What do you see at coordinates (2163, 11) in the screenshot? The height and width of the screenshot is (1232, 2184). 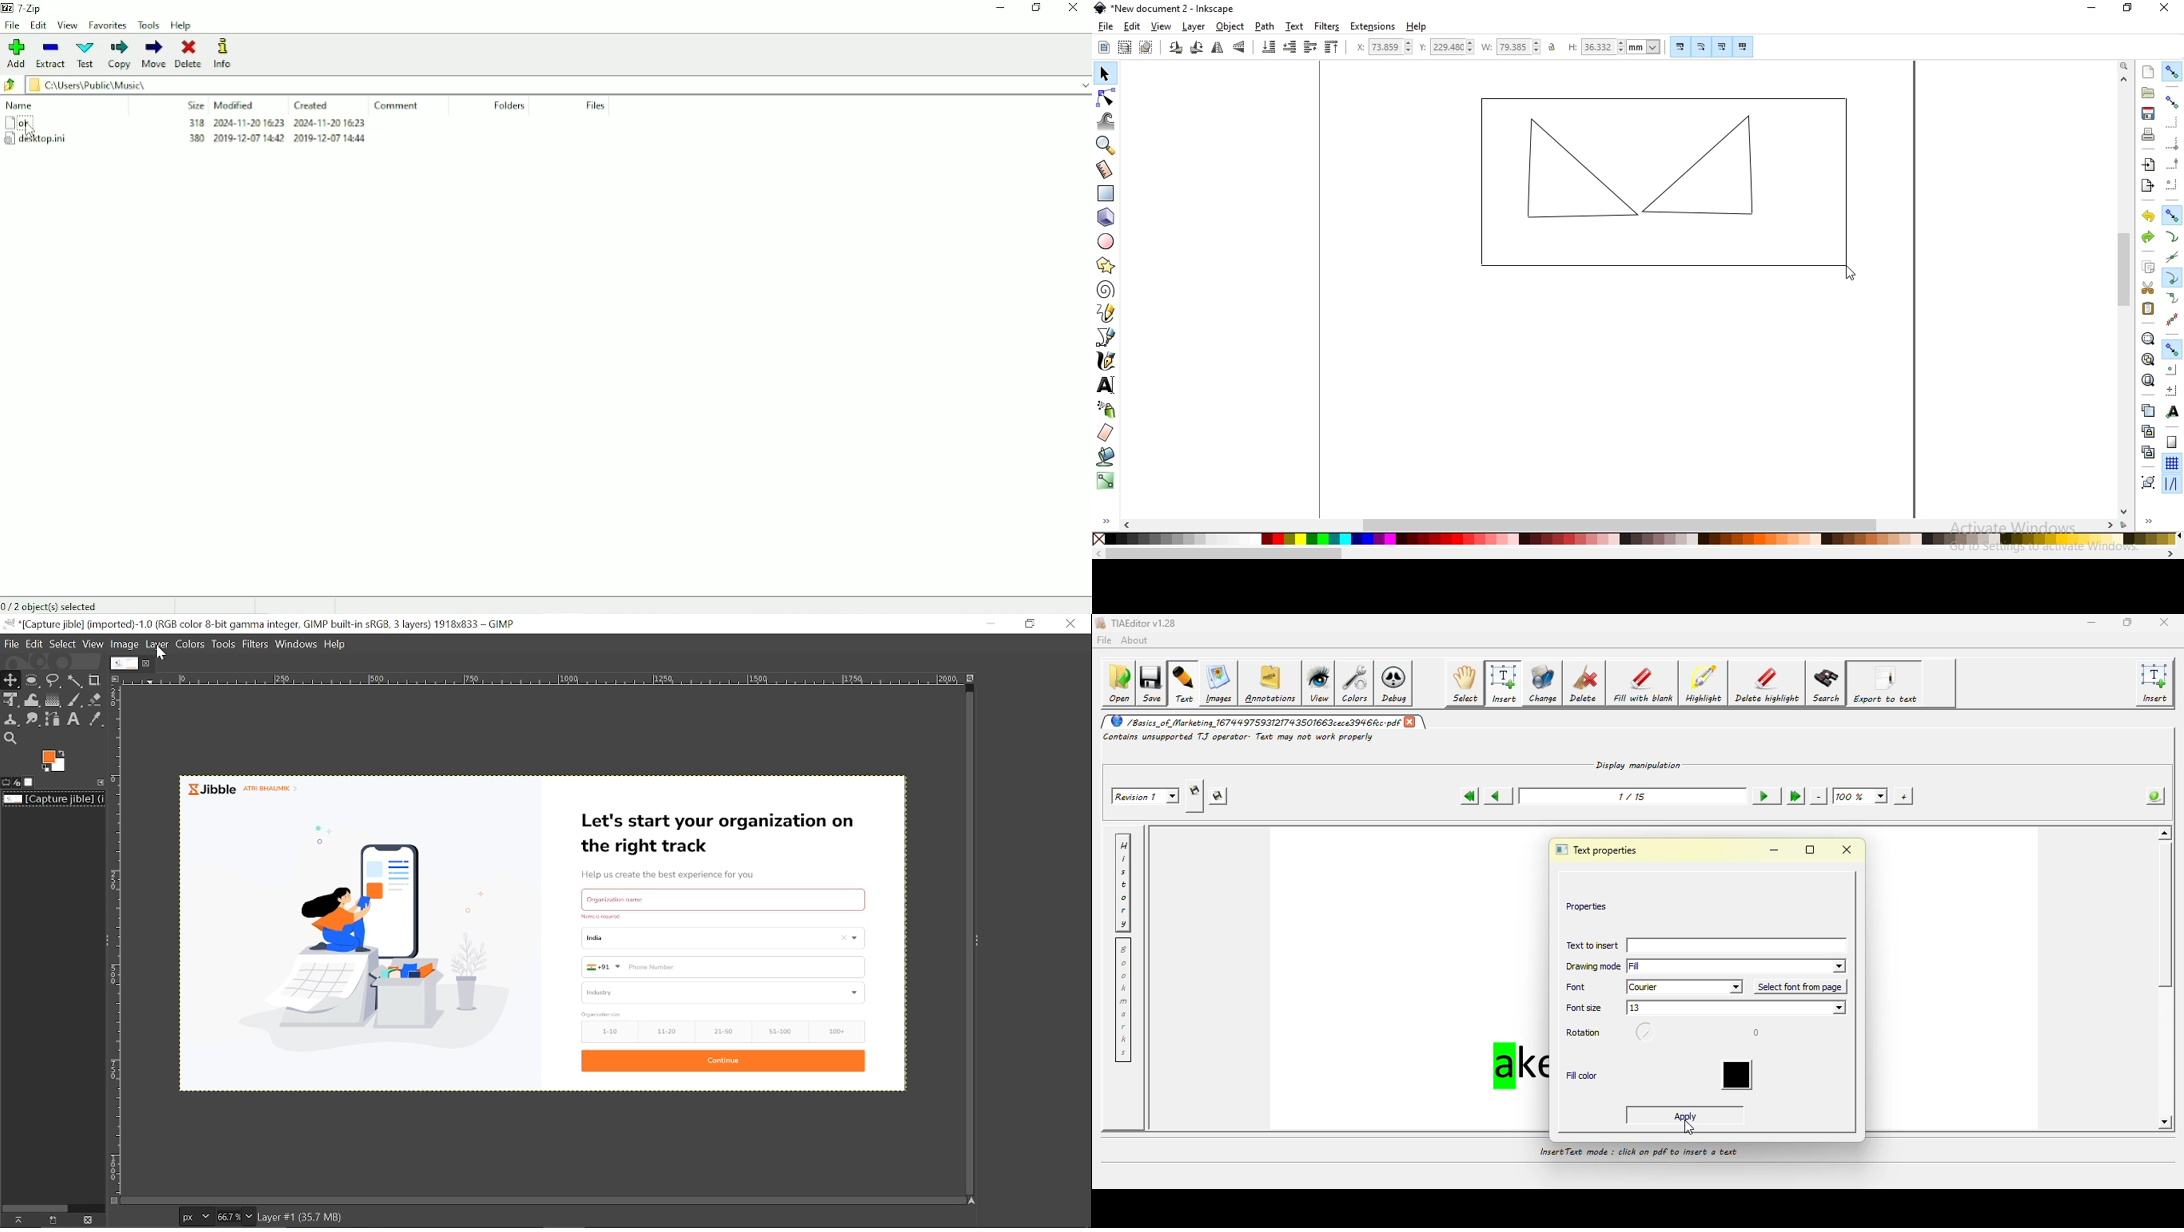 I see `close` at bounding box center [2163, 11].